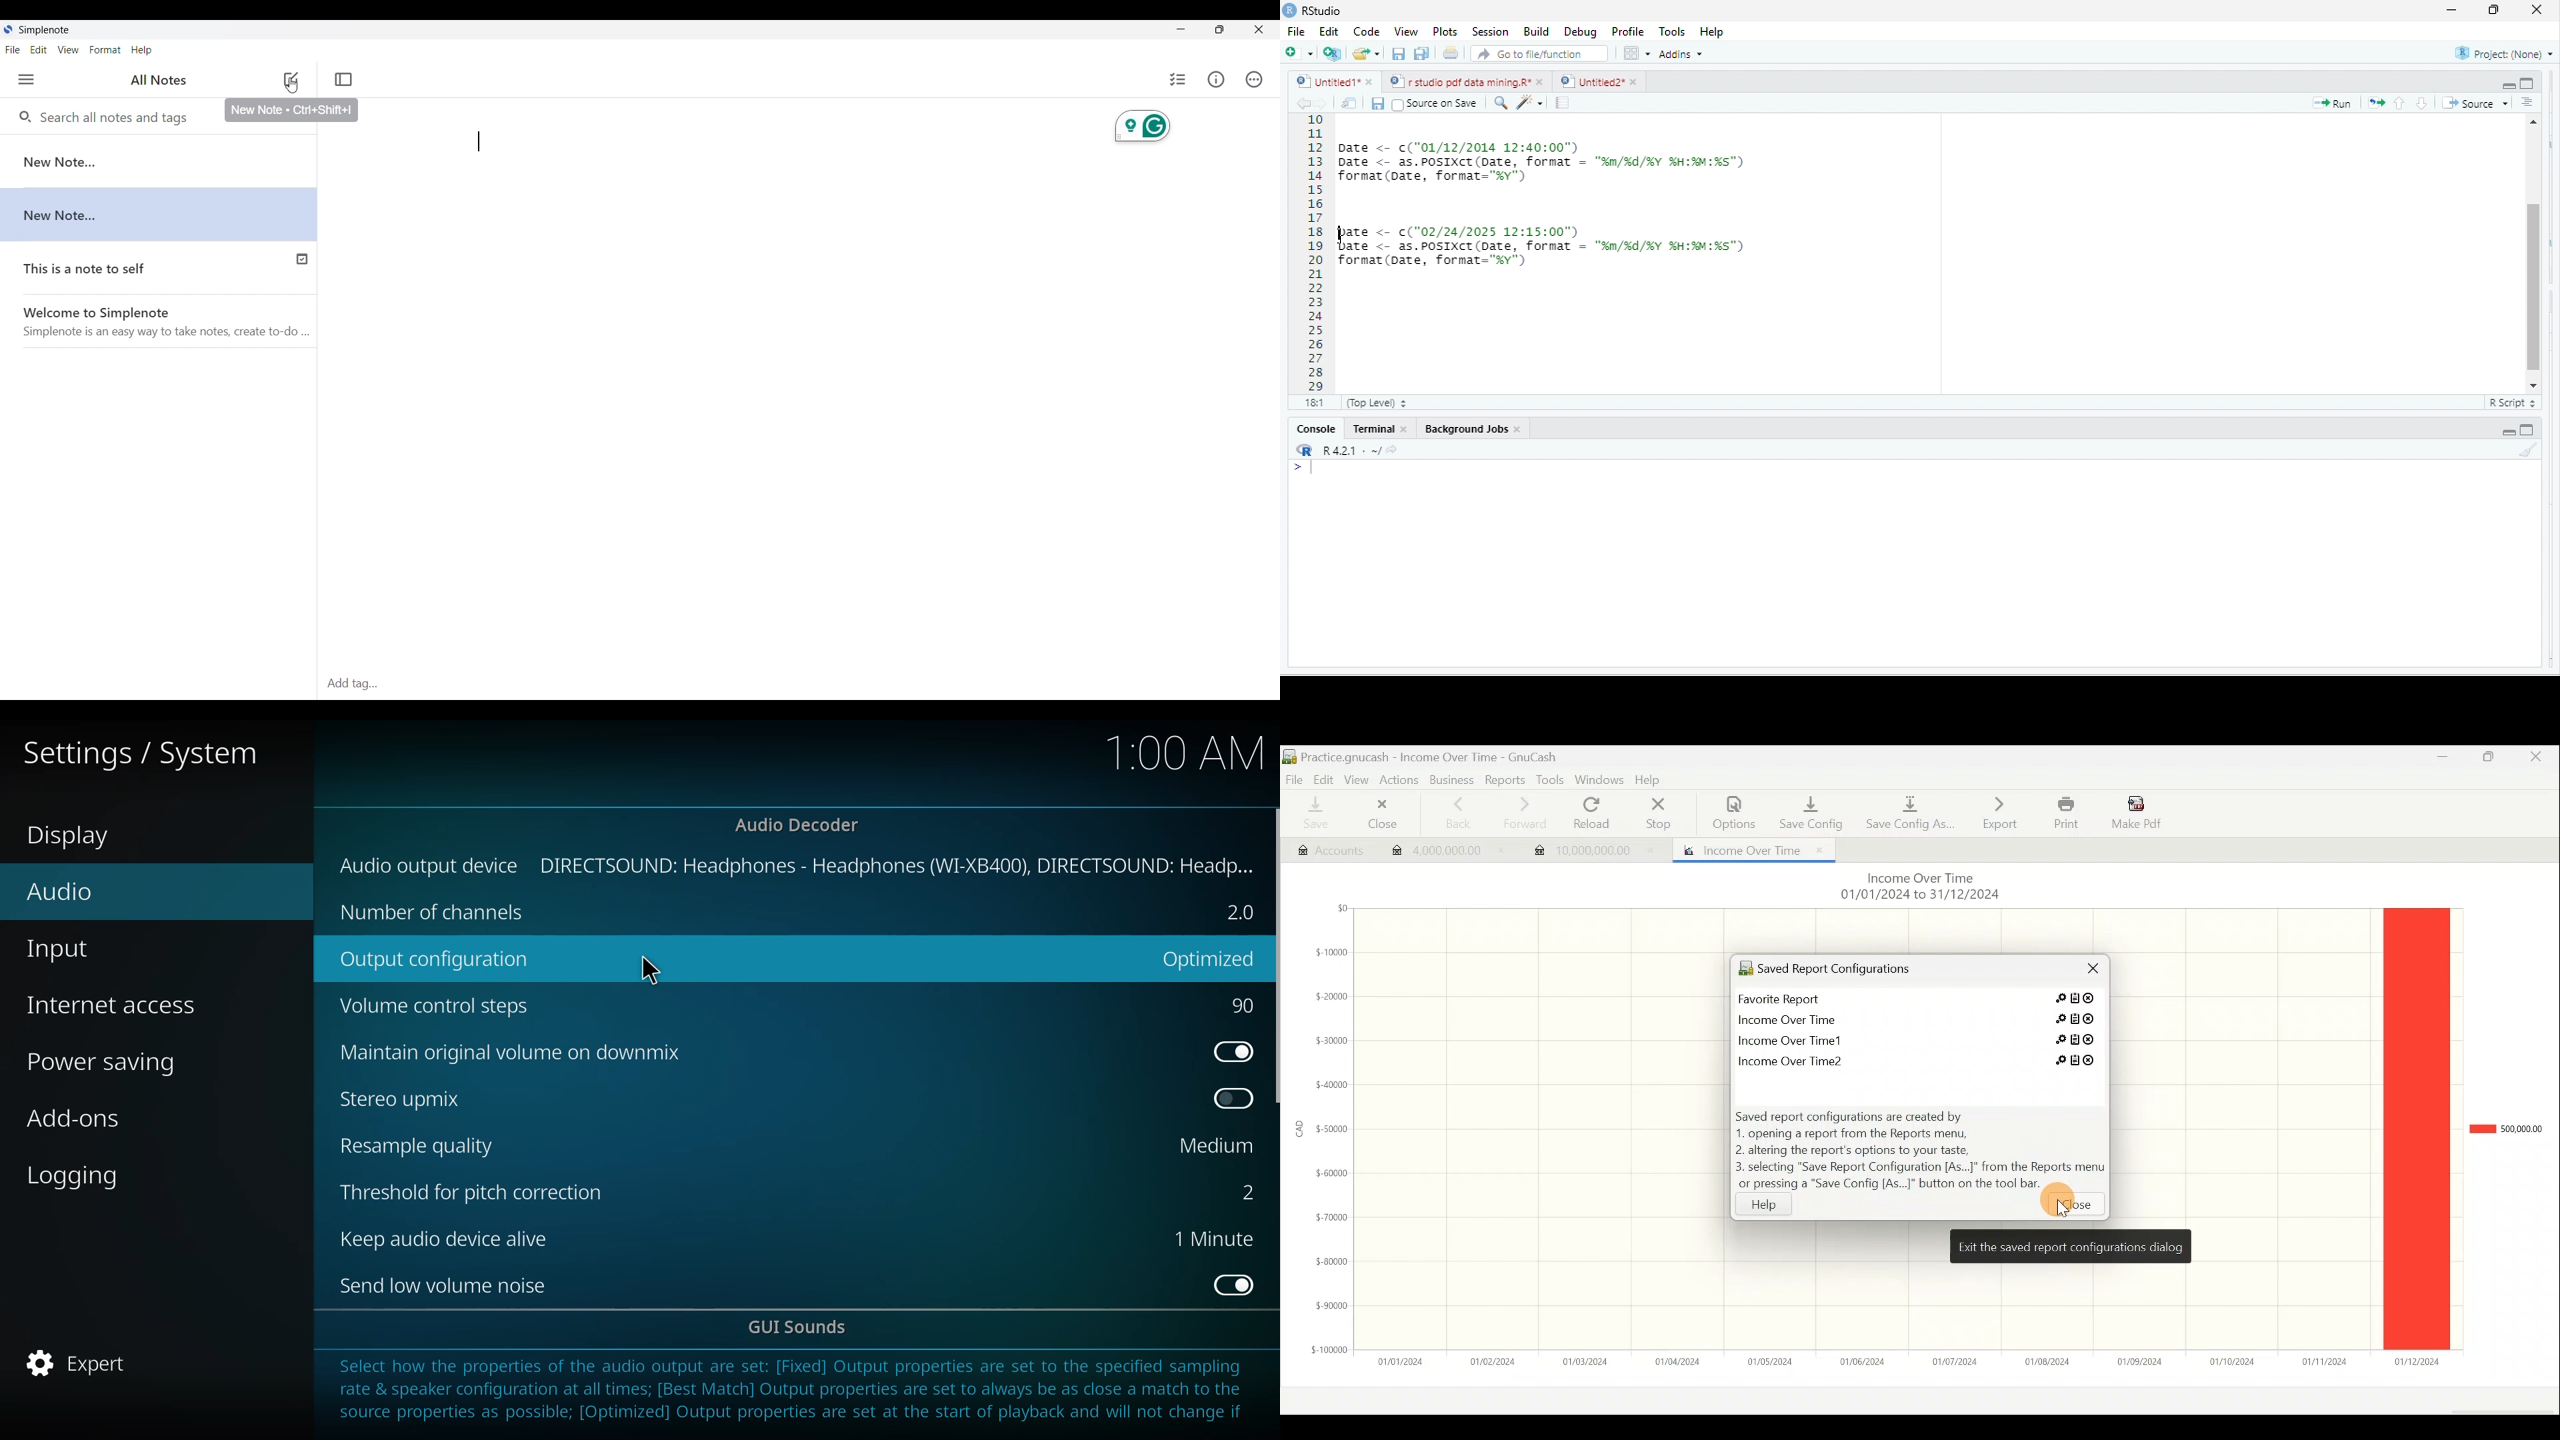 The height and width of the screenshot is (1456, 2576). I want to click on close, so click(1636, 82).